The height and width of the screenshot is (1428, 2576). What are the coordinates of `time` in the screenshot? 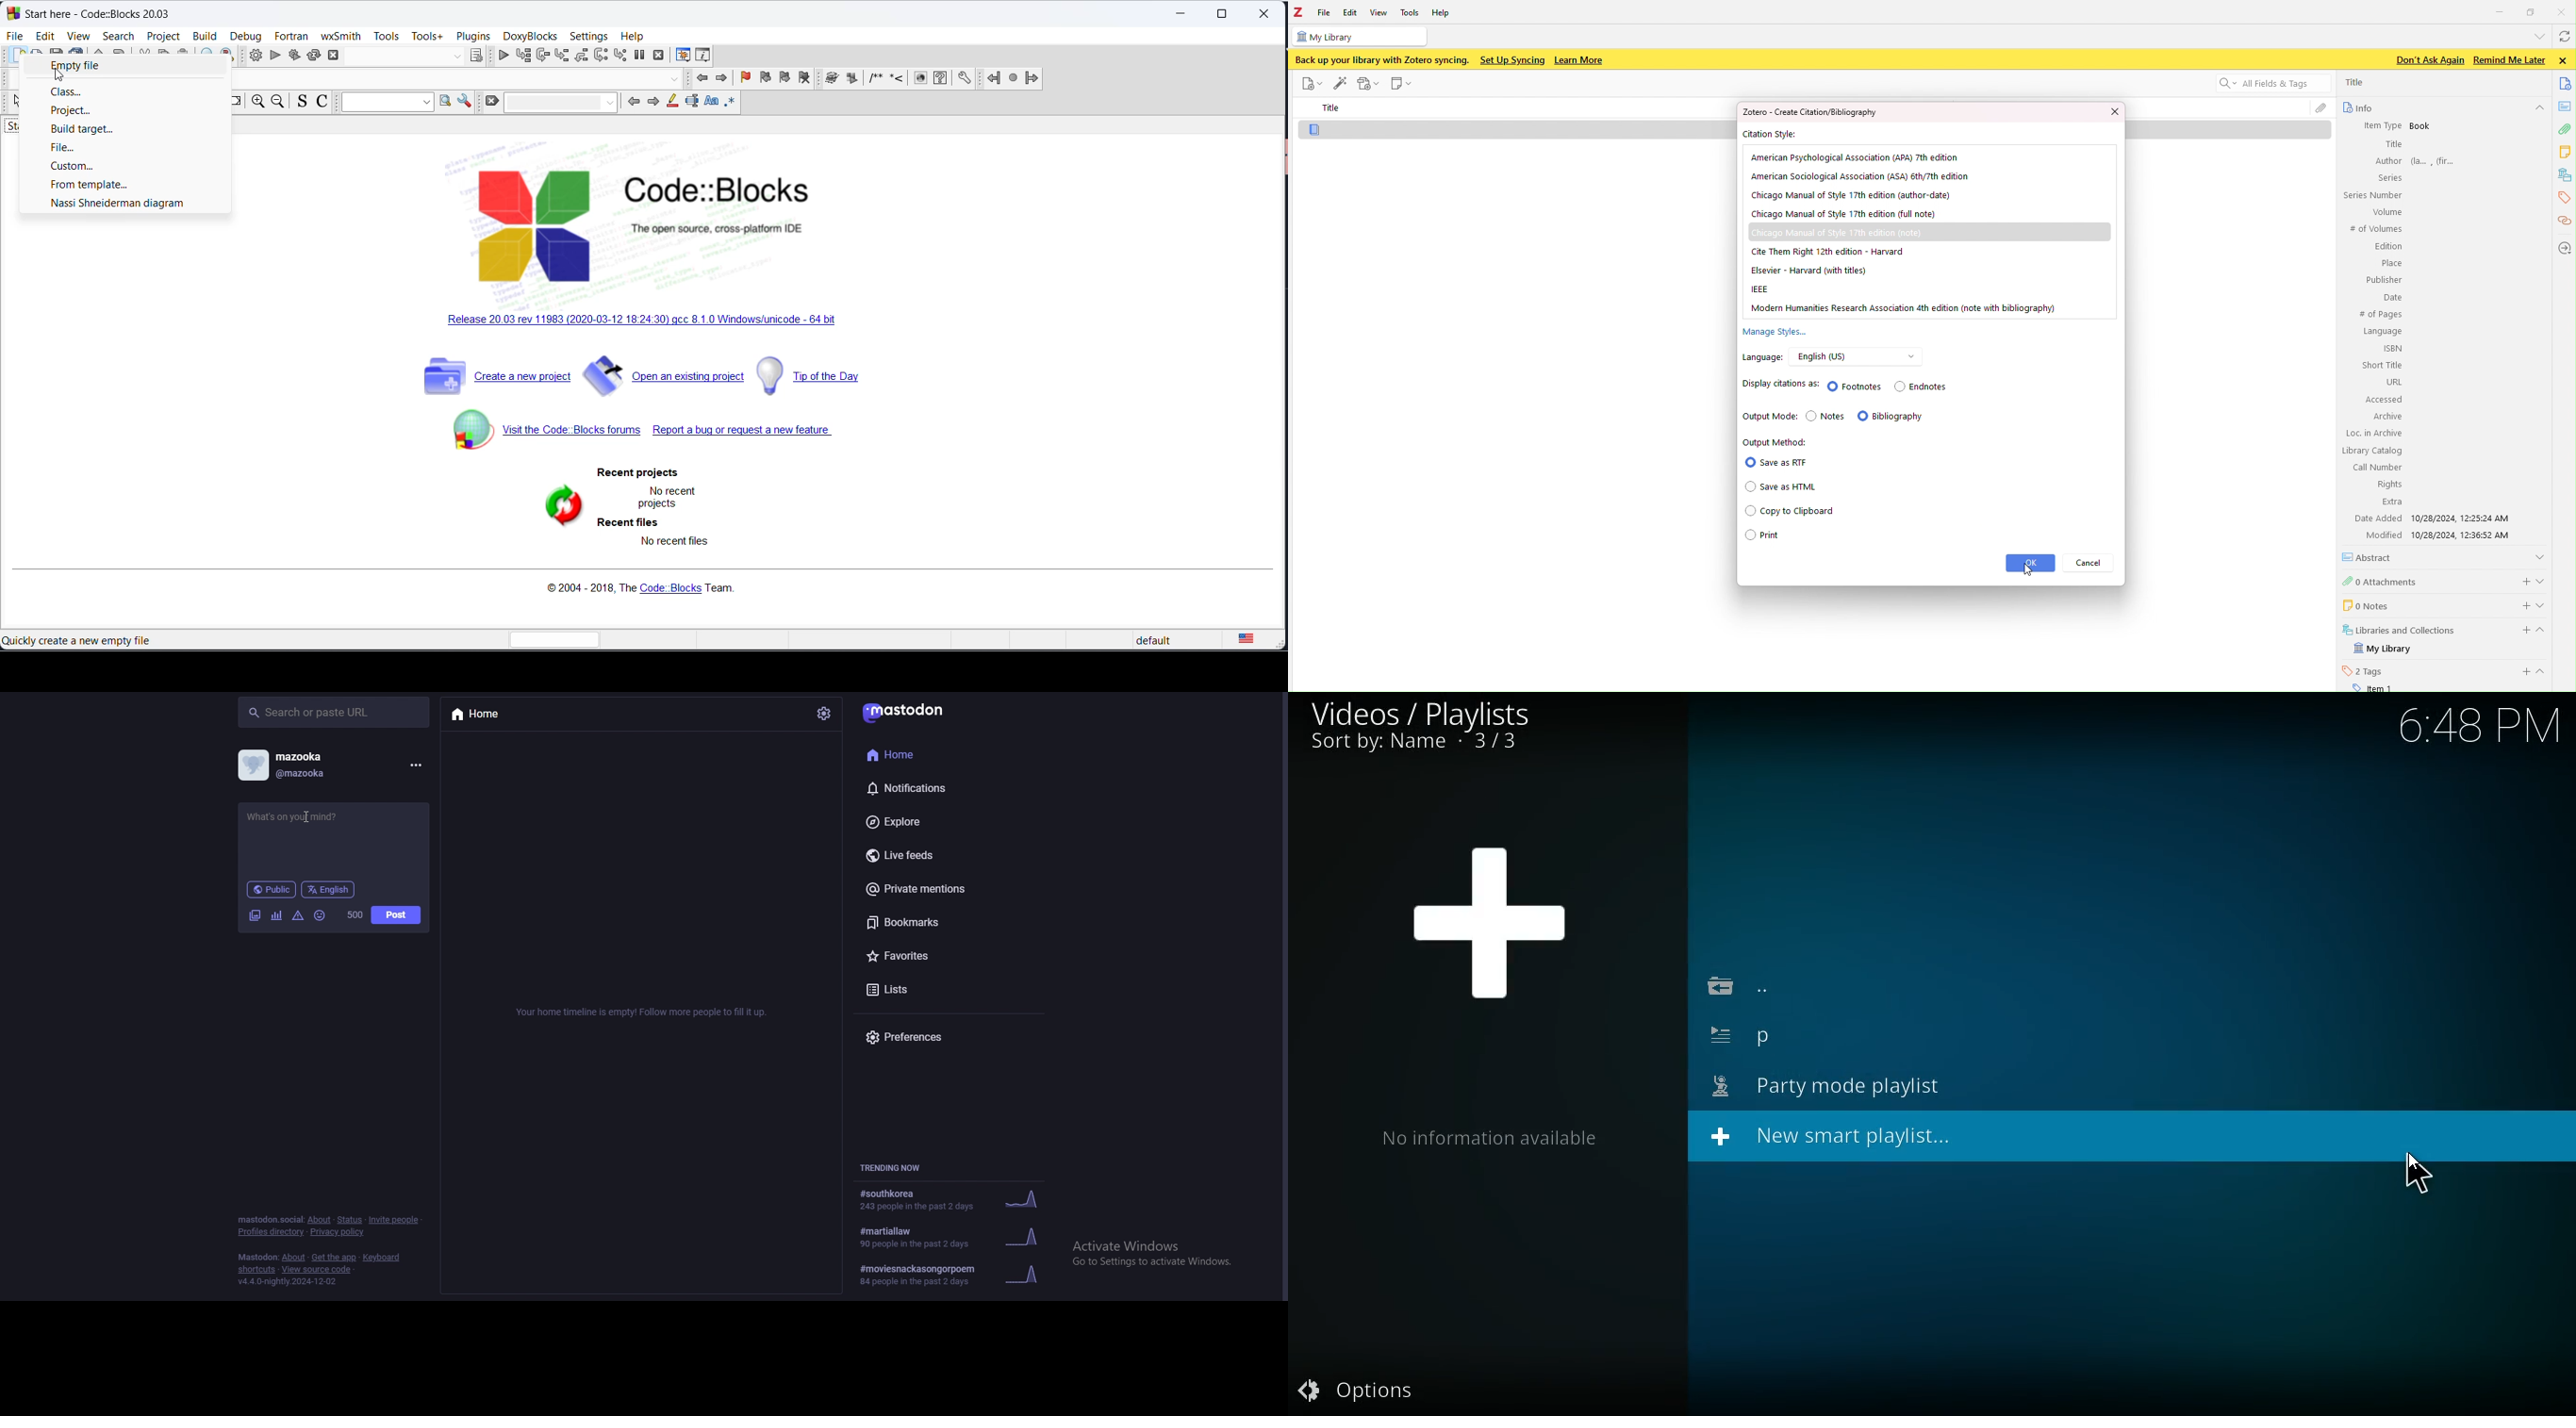 It's located at (2469, 730).